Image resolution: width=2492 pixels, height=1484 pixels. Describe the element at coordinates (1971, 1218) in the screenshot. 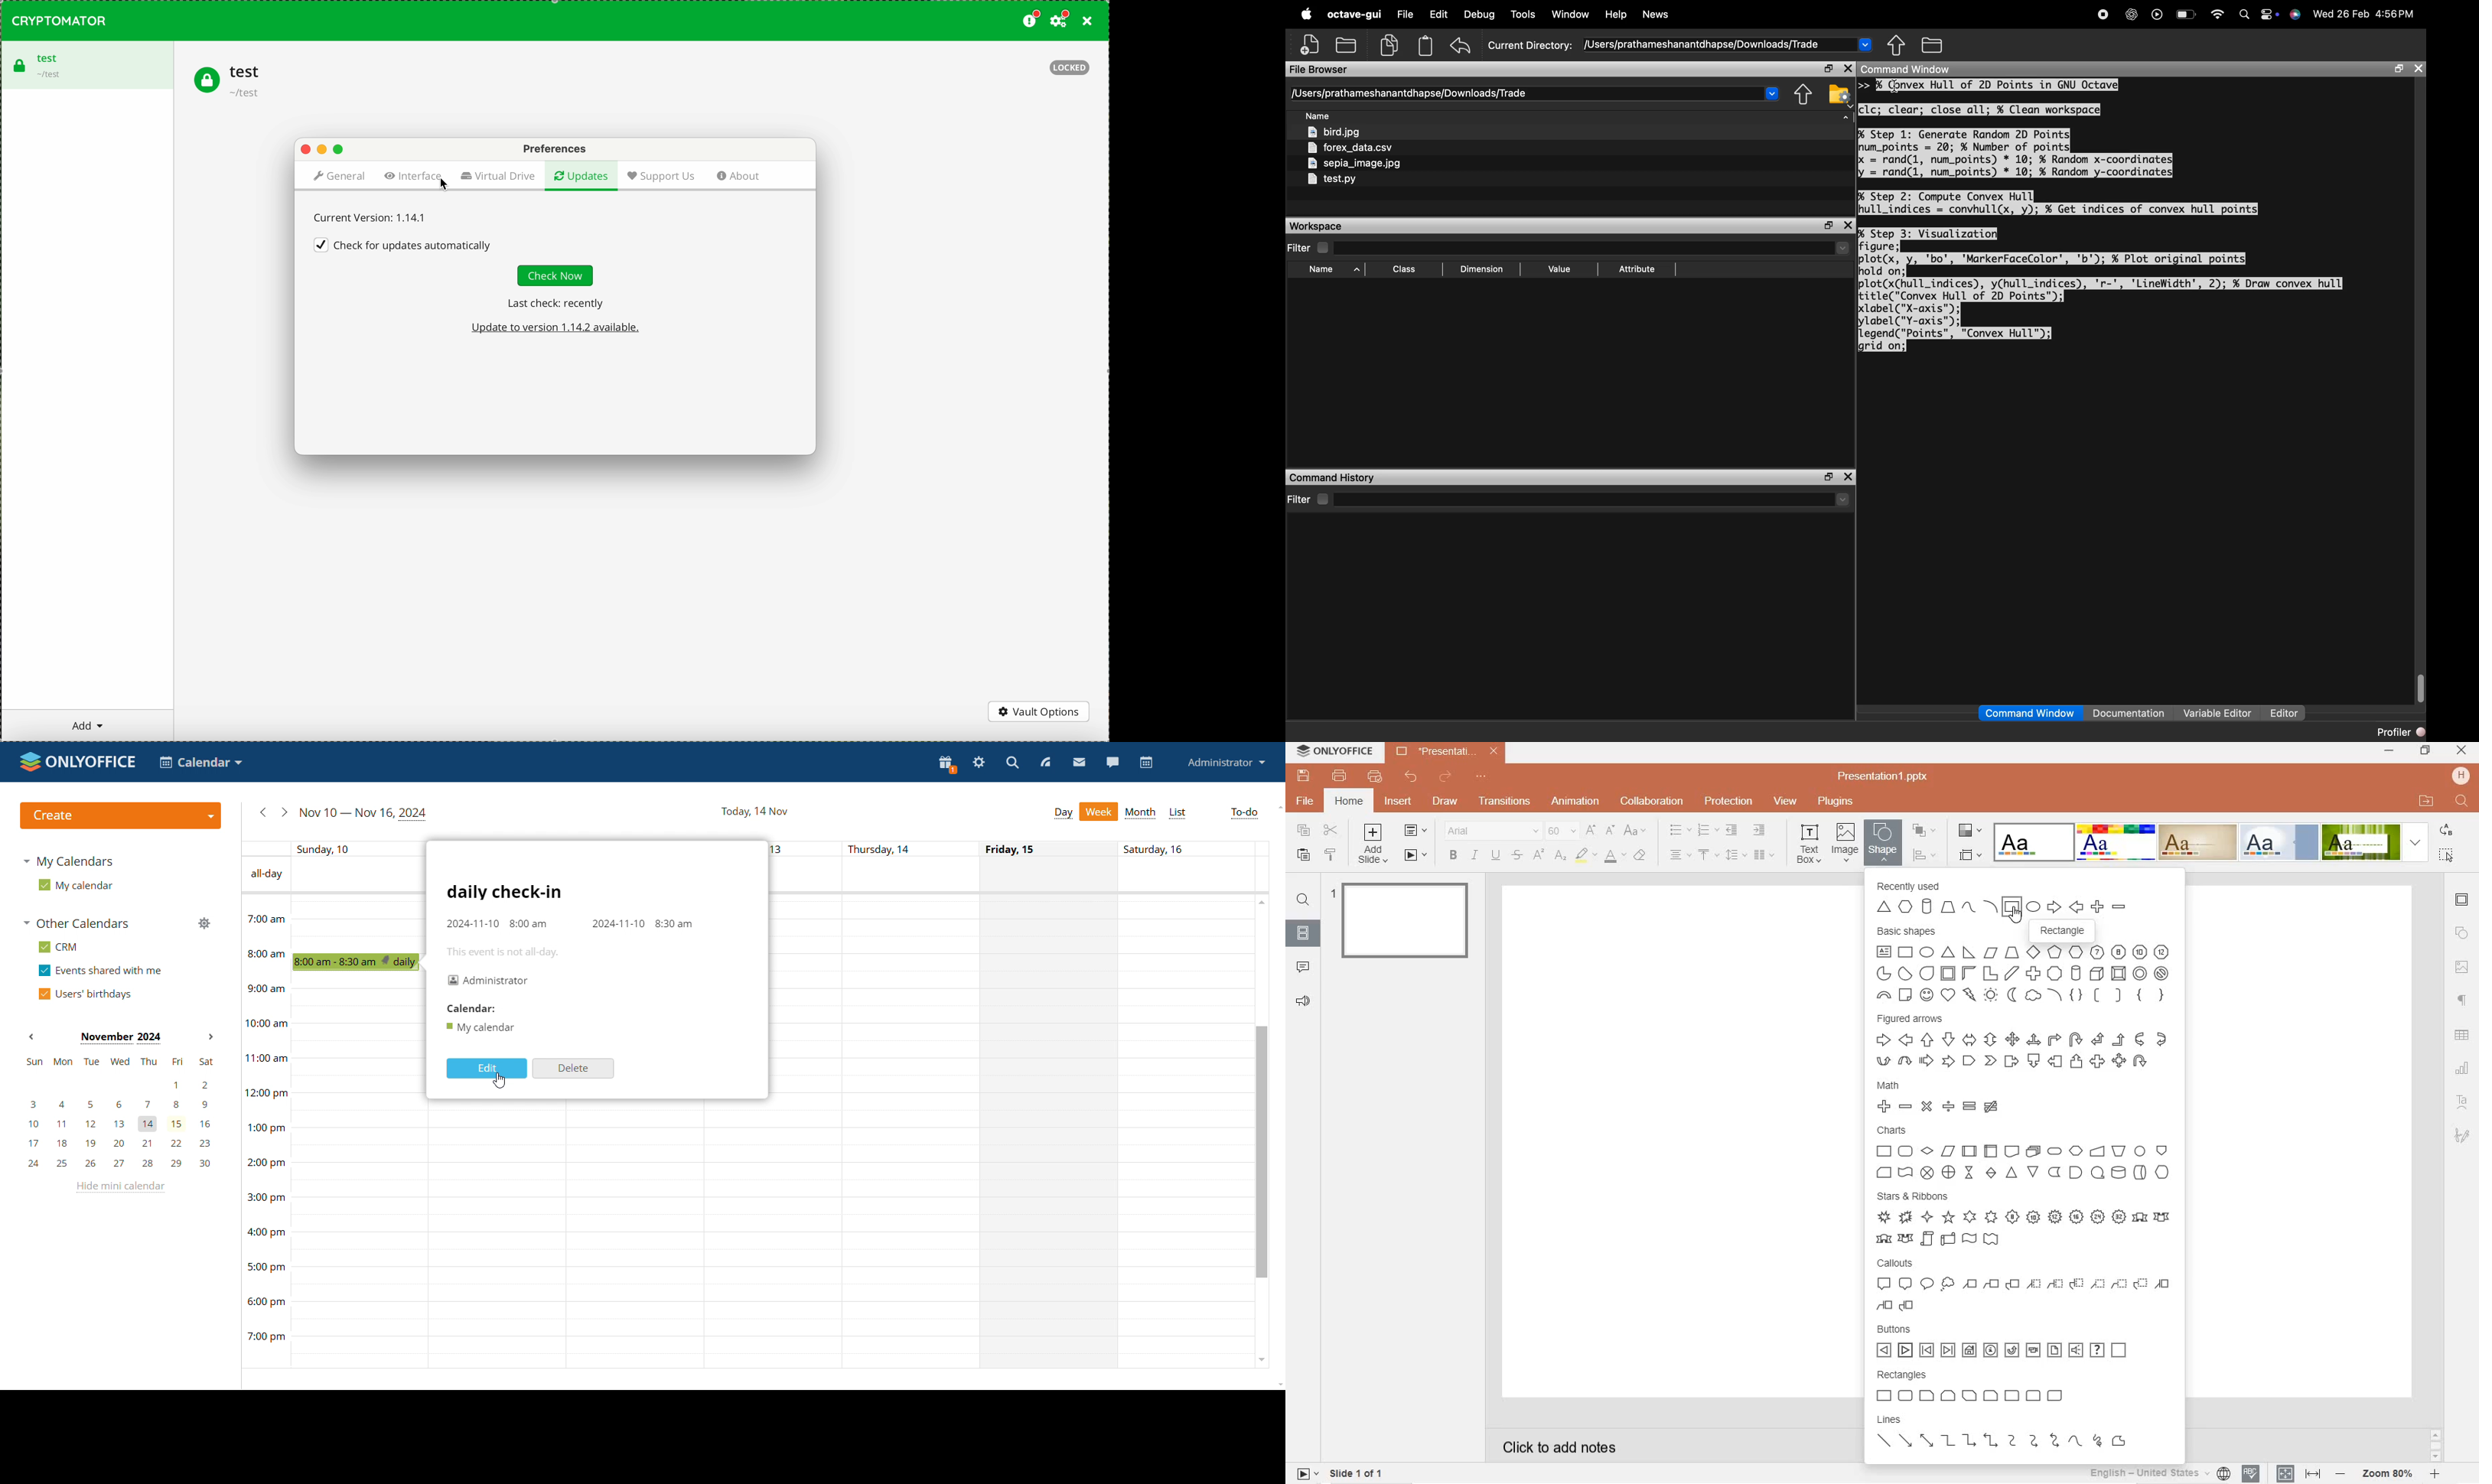

I see `6-point star` at that location.